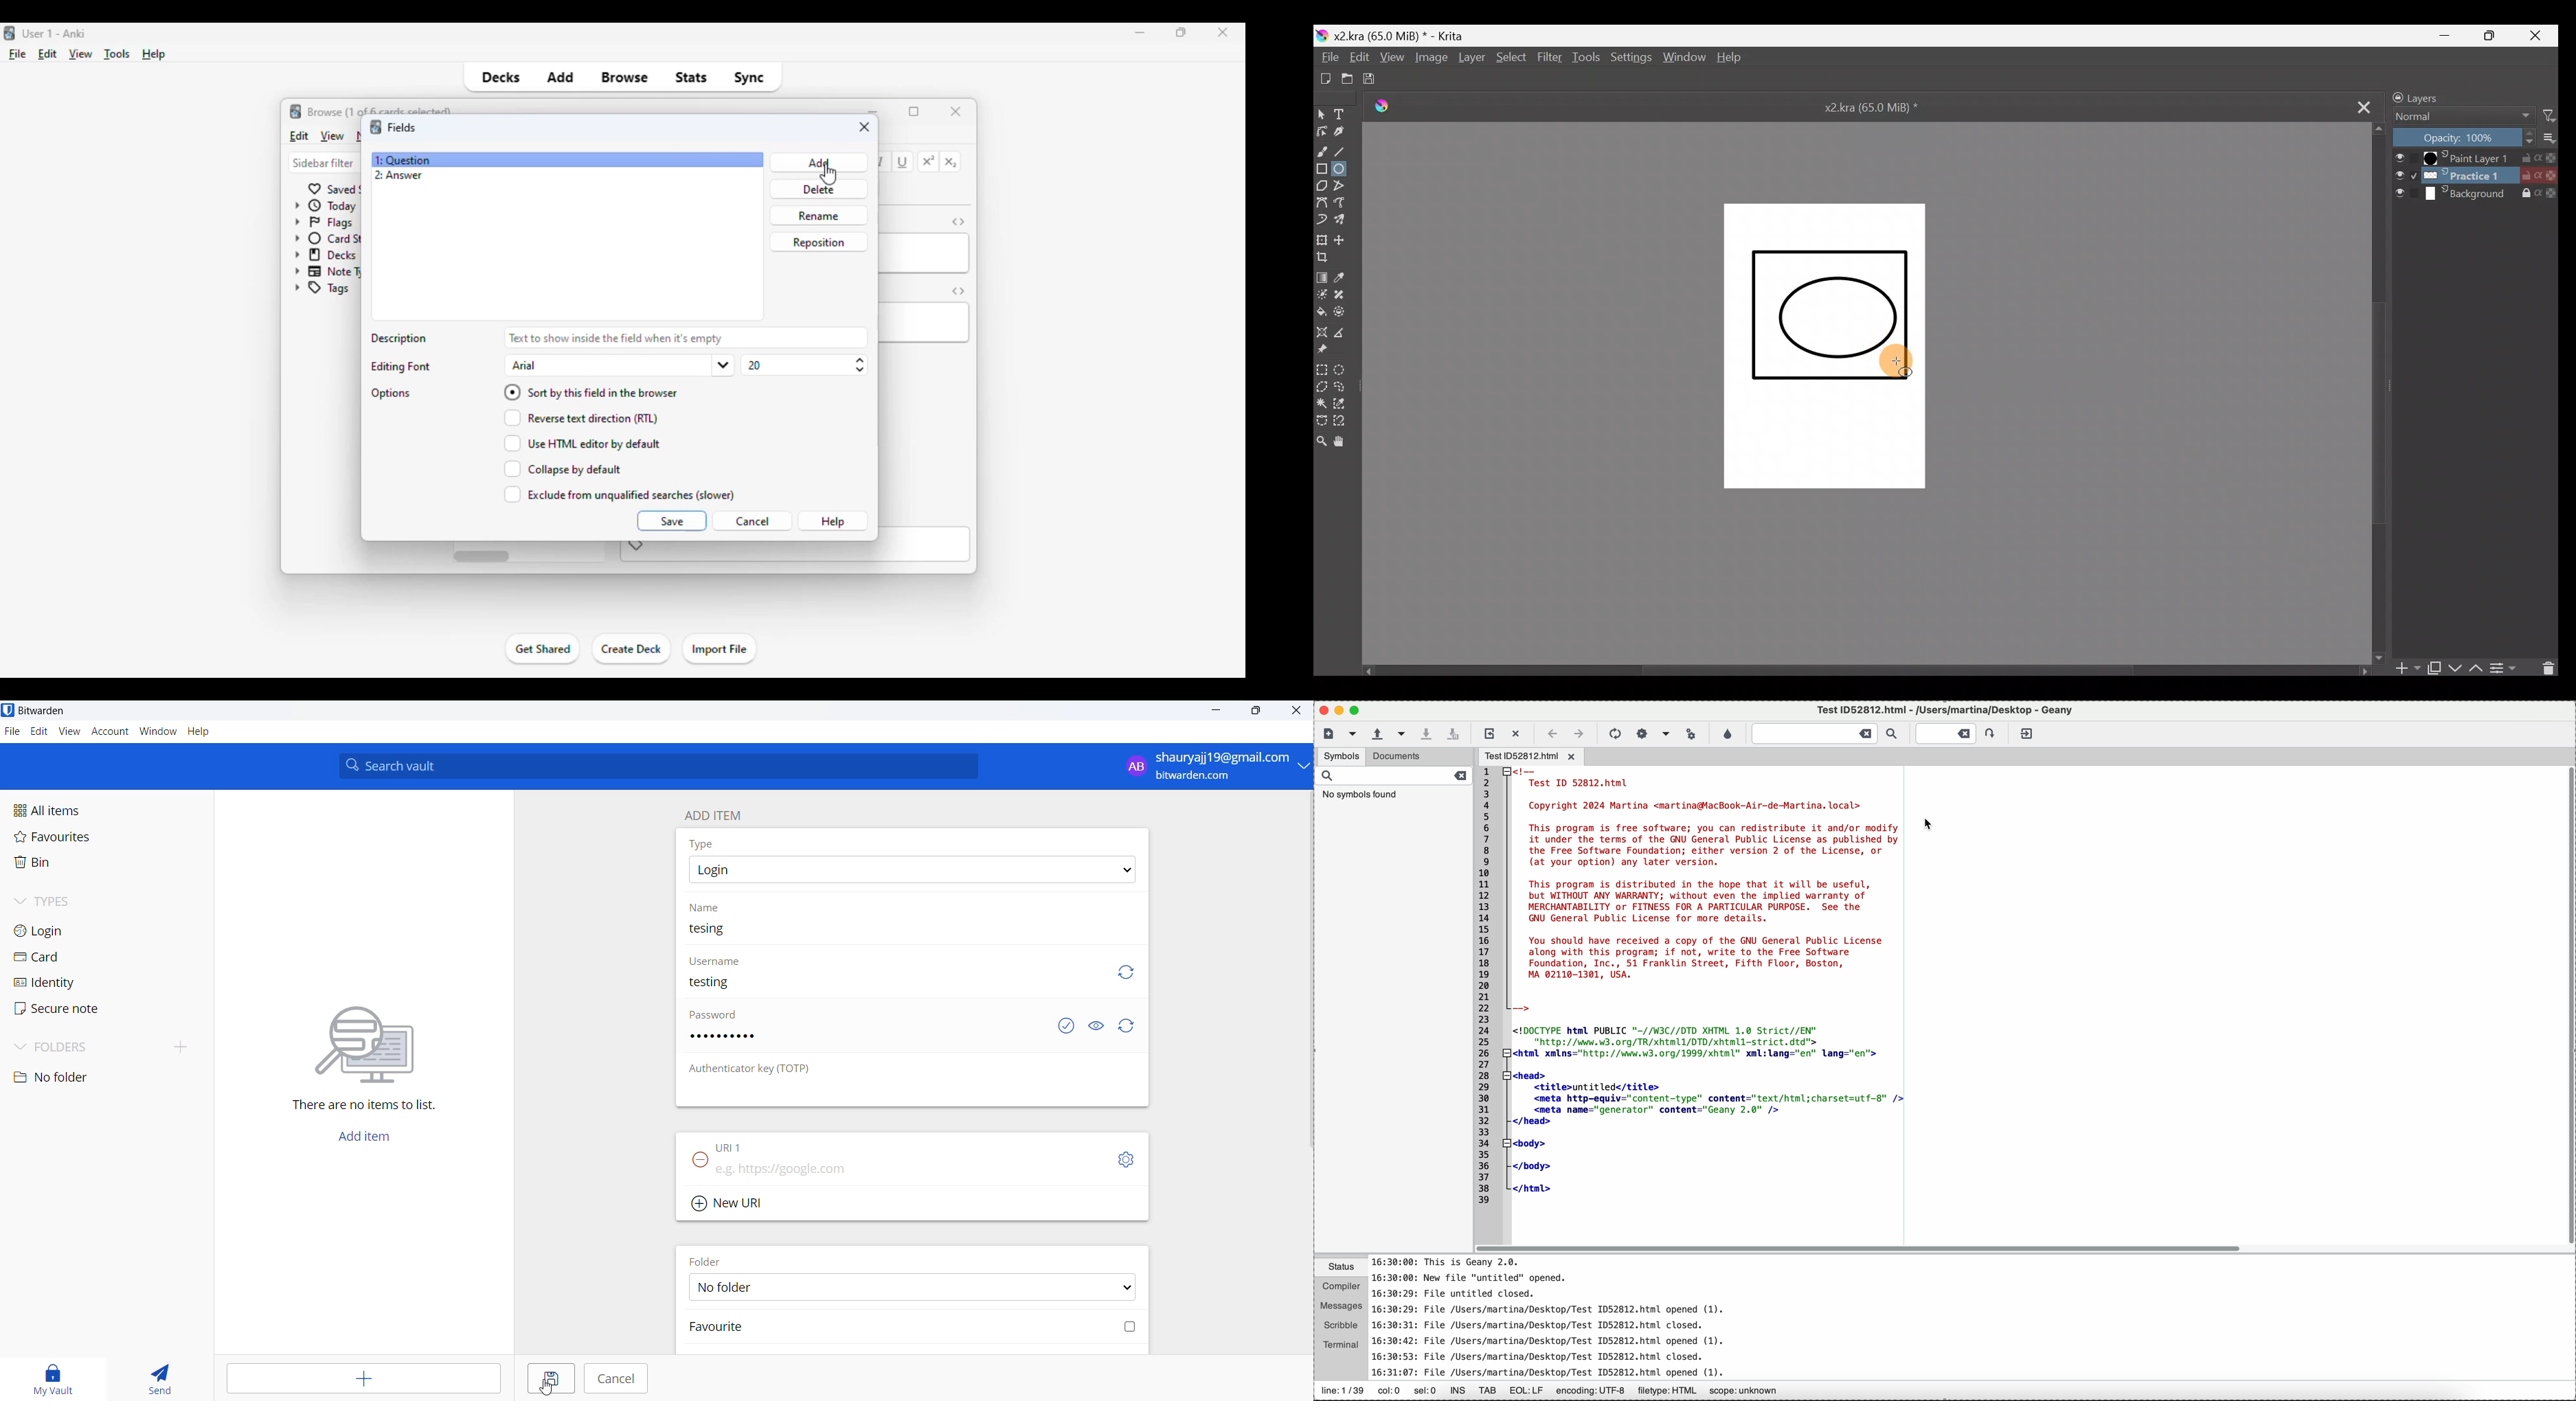  What do you see at coordinates (1343, 332) in the screenshot?
I see `Measure distance between two points` at bounding box center [1343, 332].